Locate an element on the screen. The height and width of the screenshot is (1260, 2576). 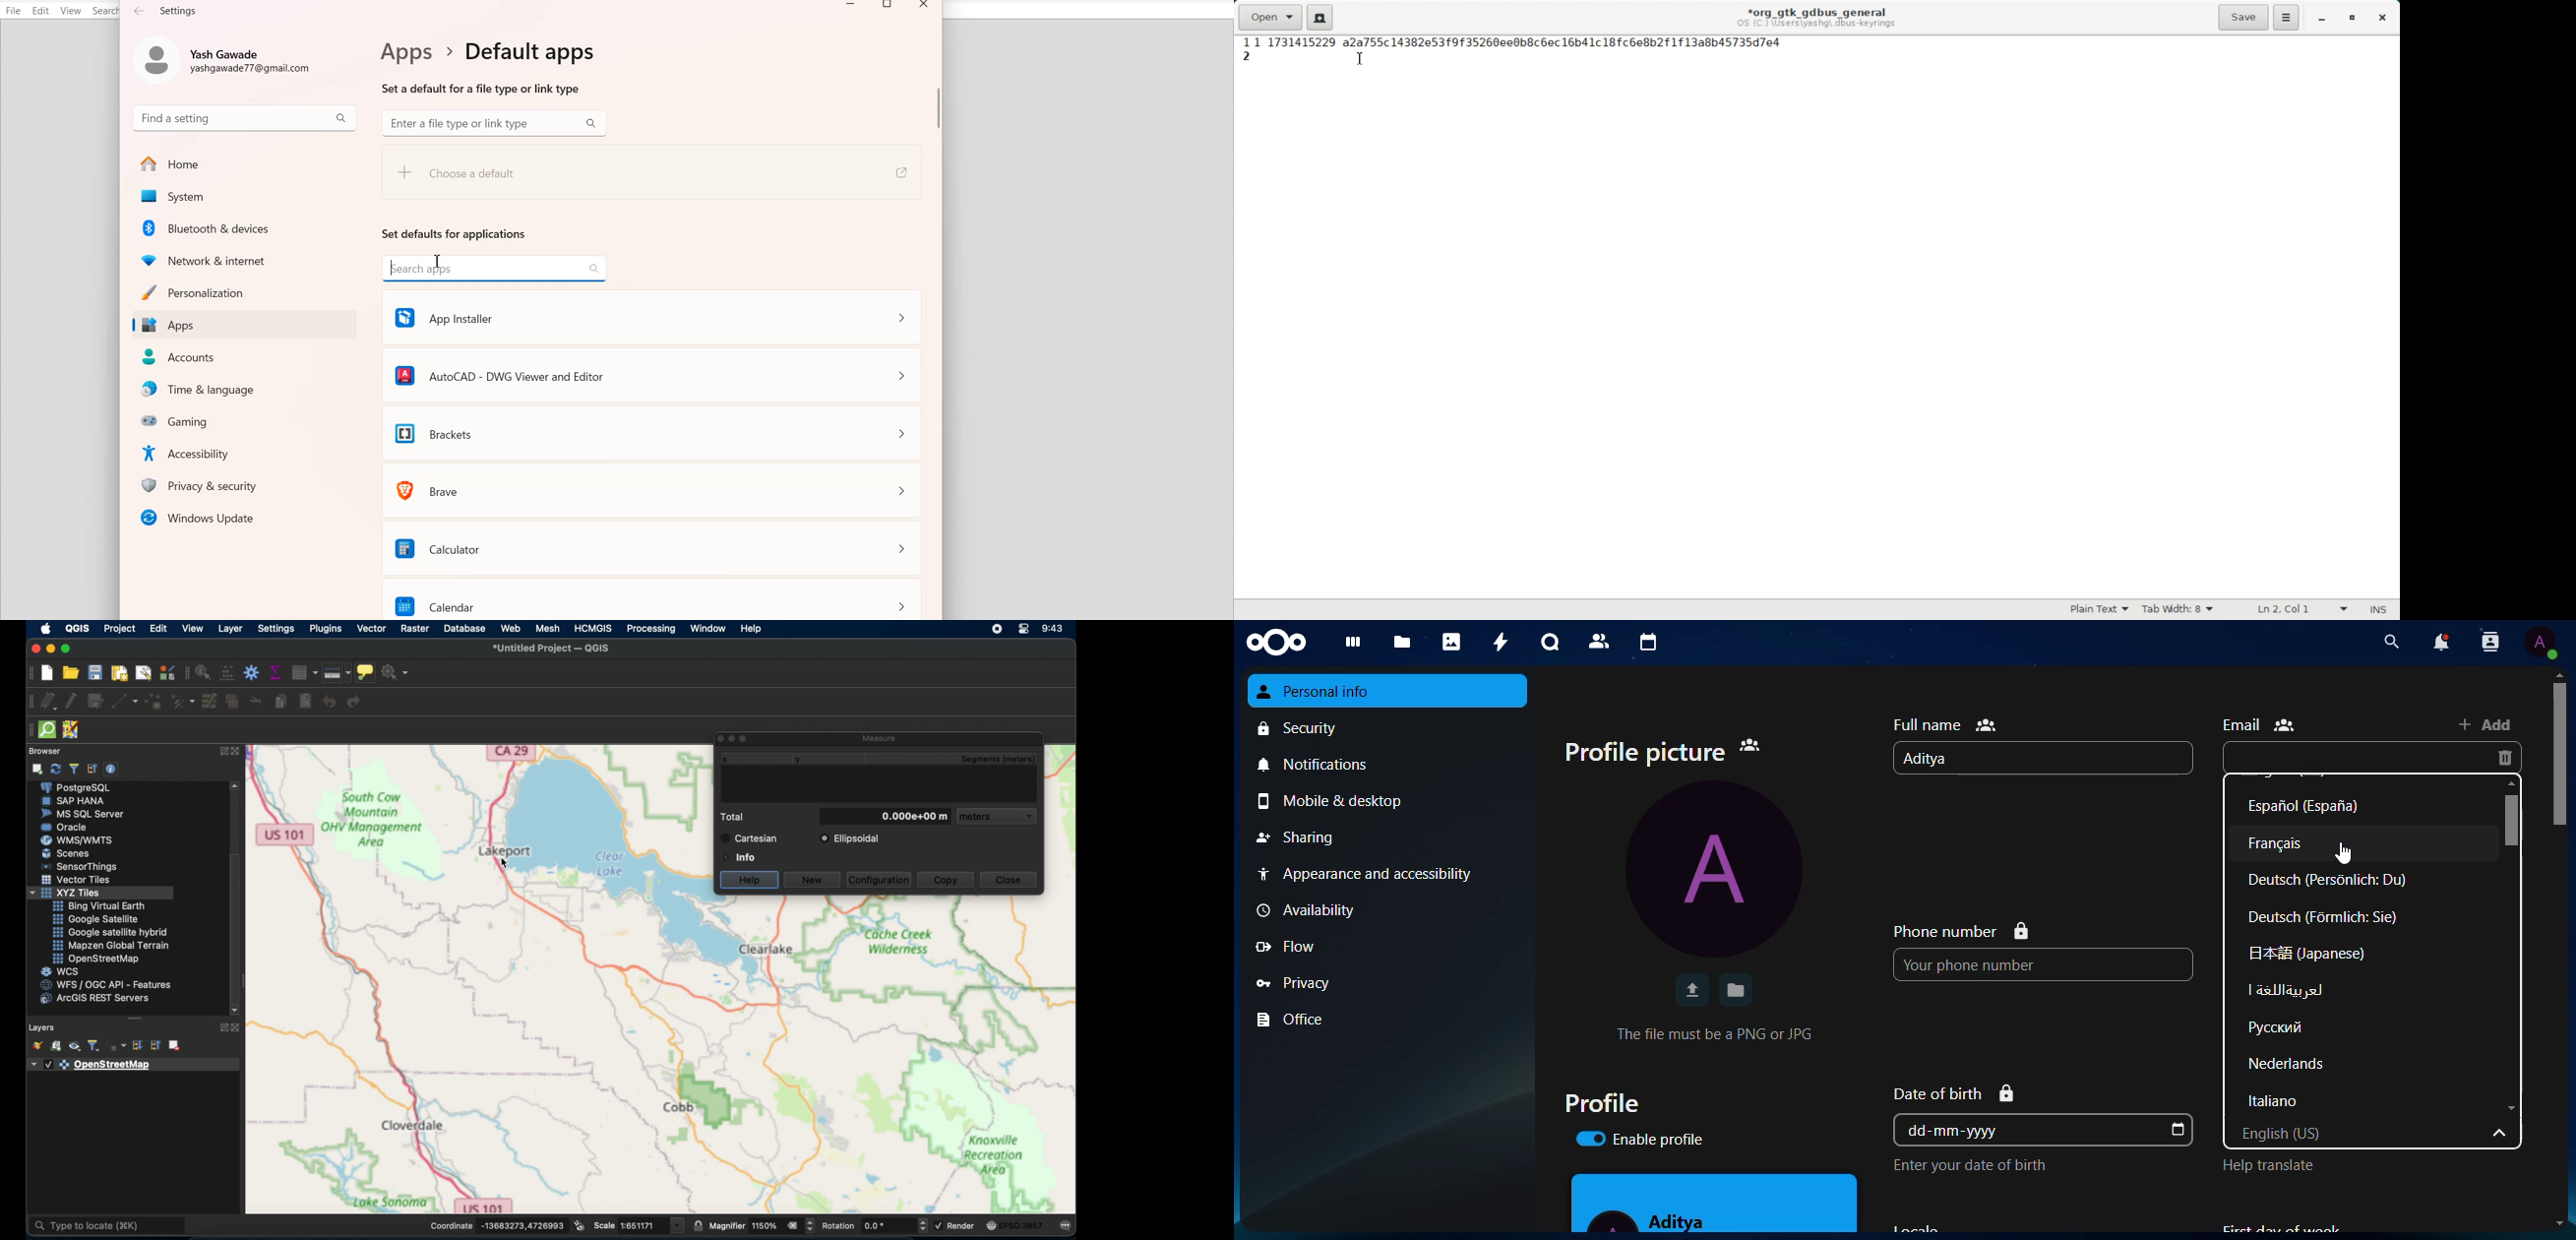
scenes is located at coordinates (66, 853).